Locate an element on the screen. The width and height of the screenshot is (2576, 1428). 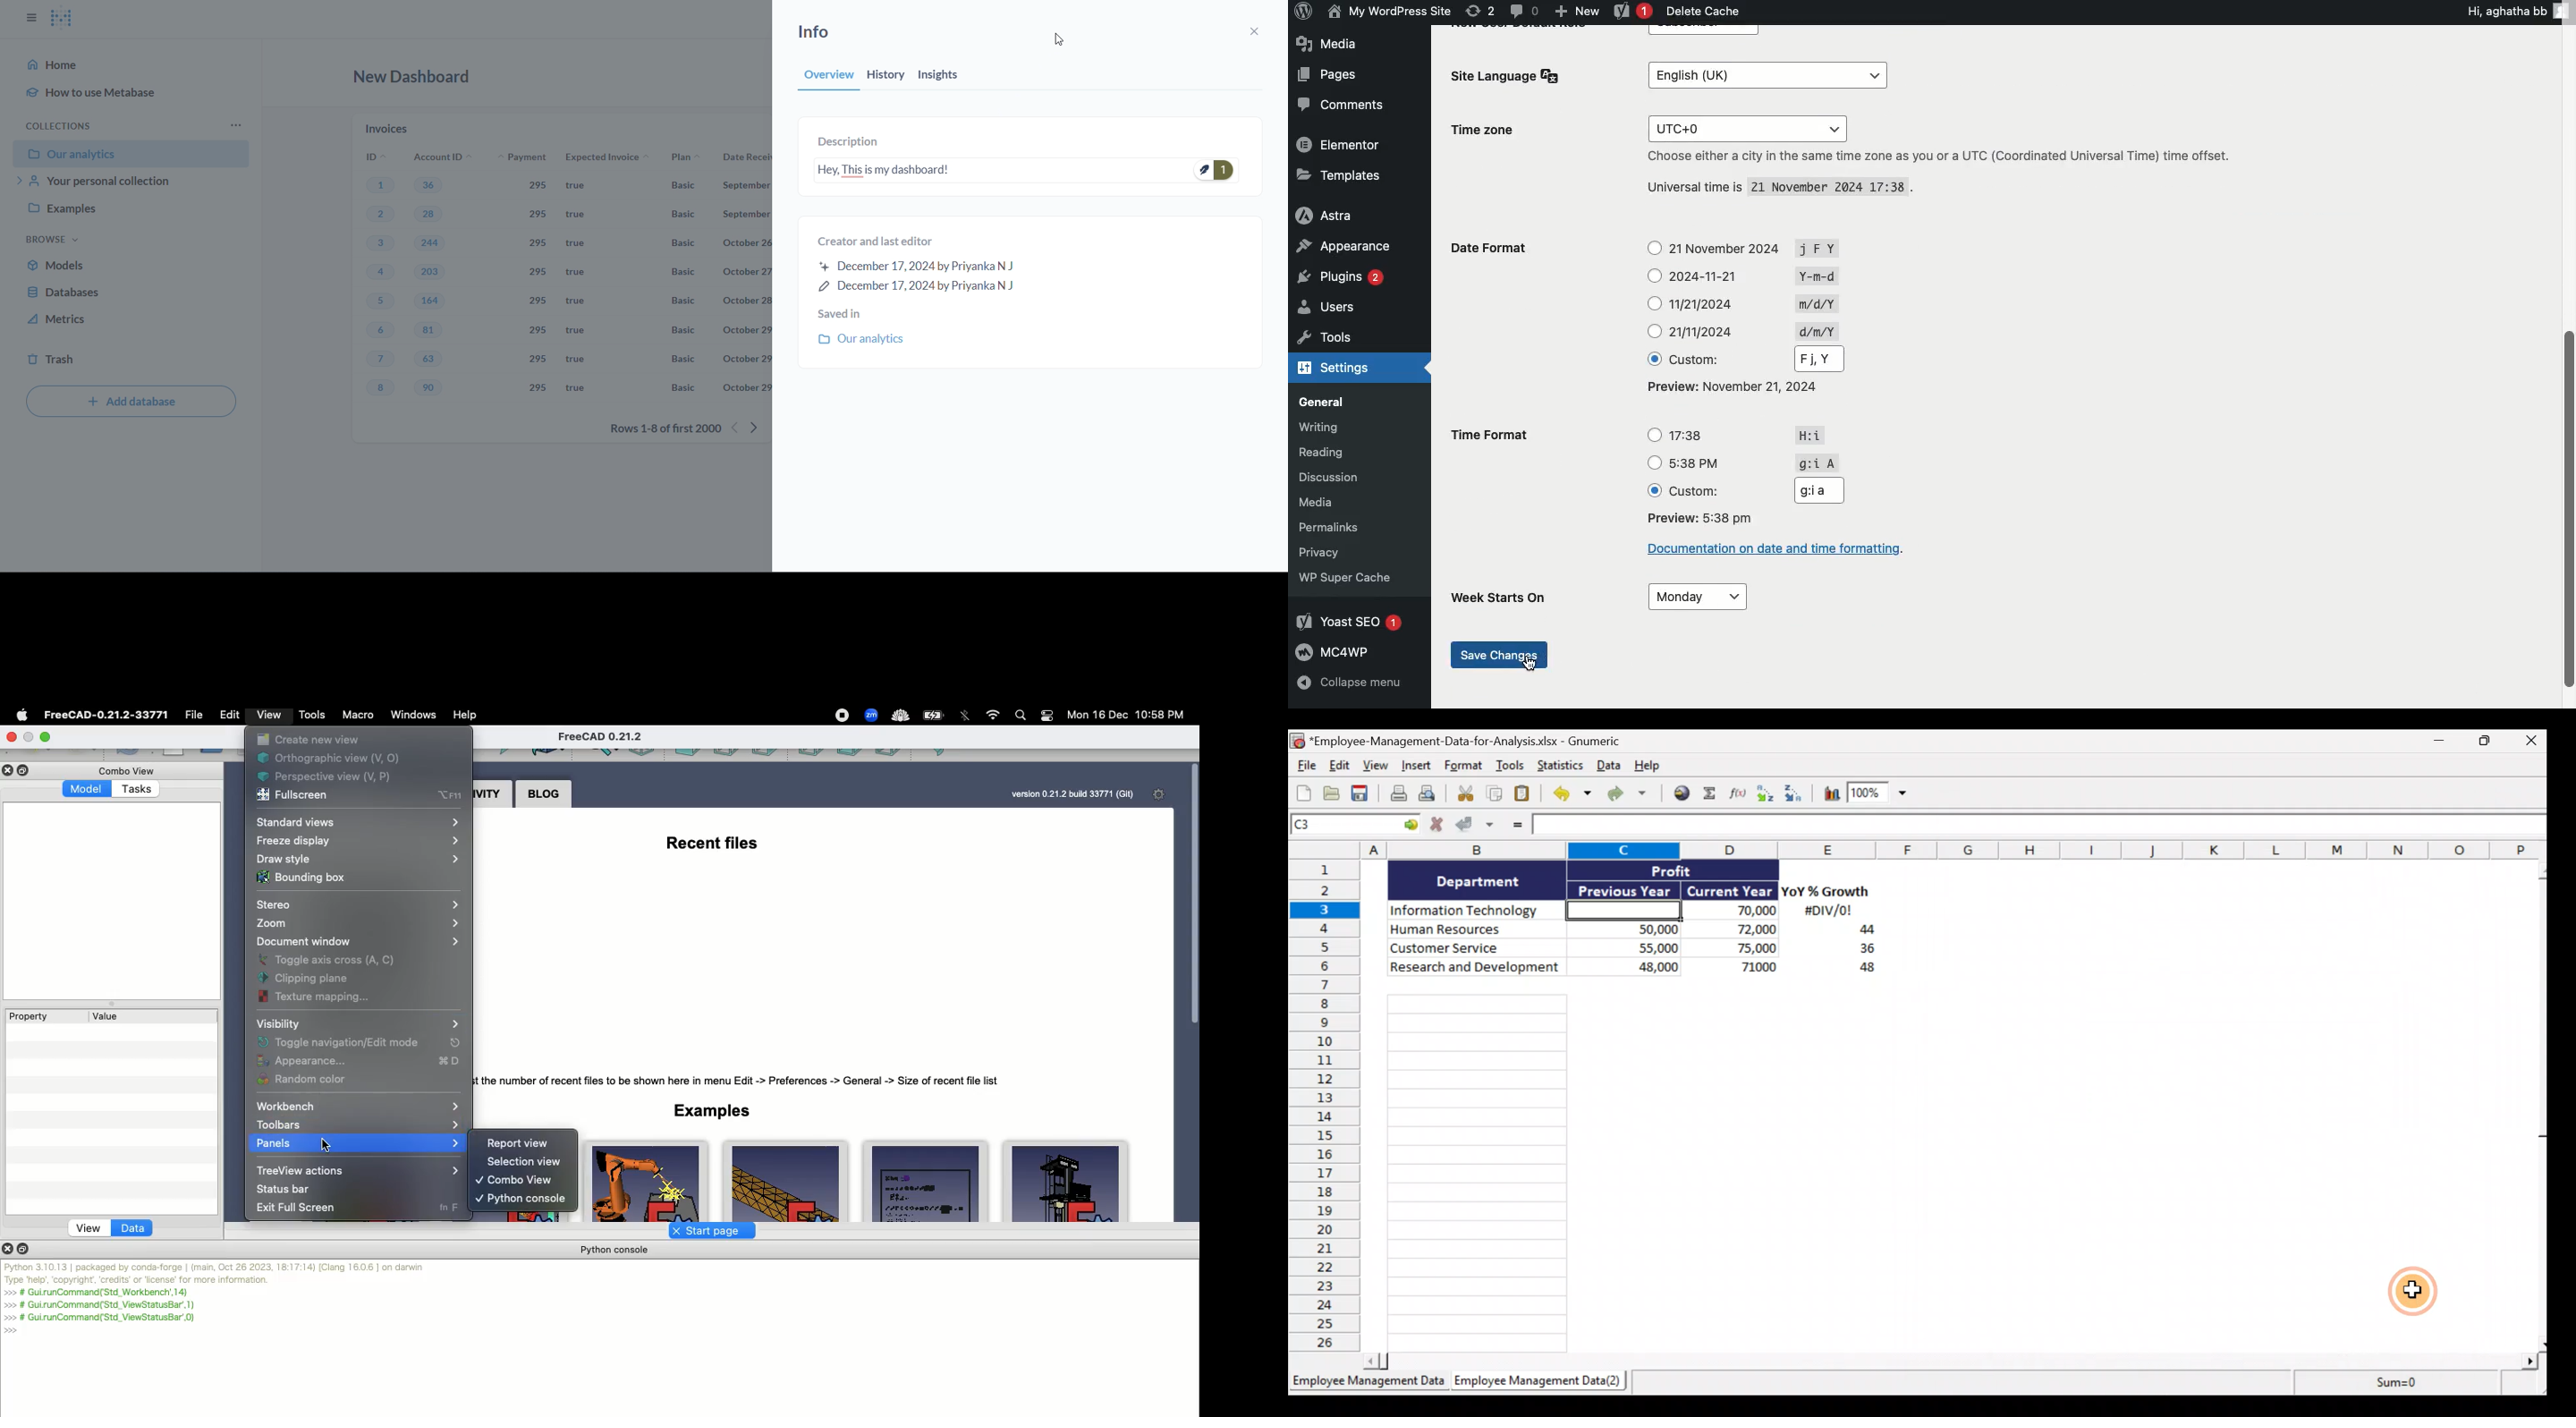
Scroll bar is located at coordinates (1955, 1359).